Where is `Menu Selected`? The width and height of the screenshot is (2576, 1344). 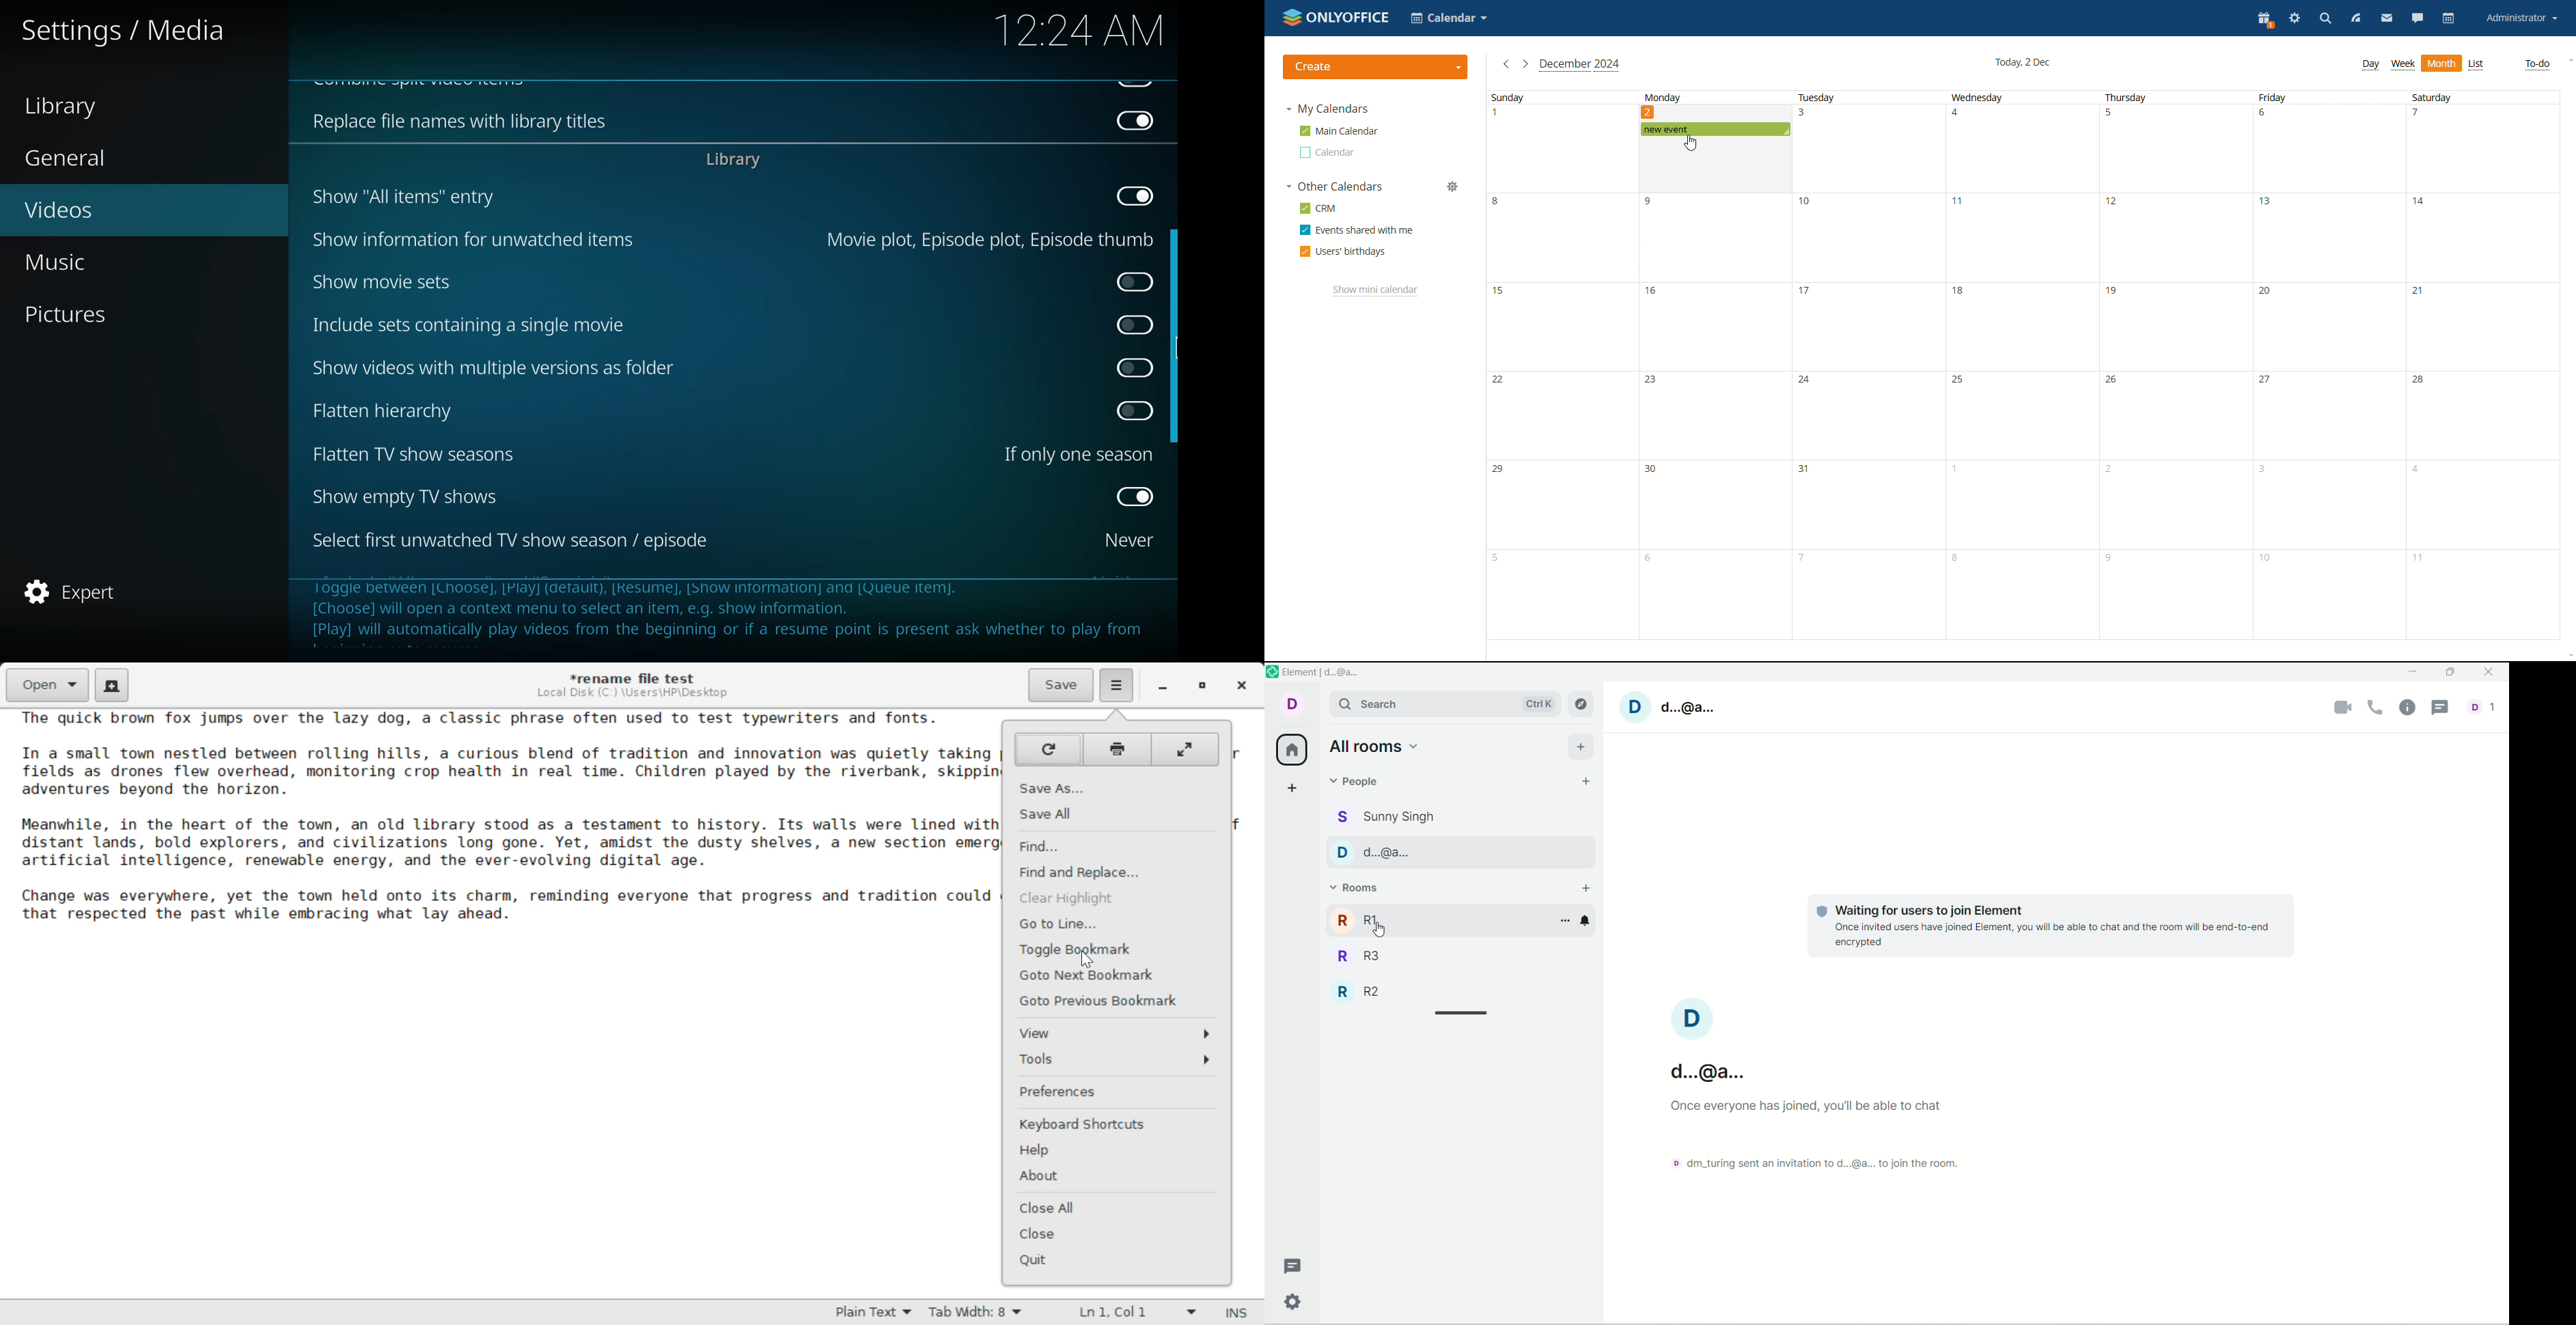
Menu Selected is located at coordinates (1118, 685).